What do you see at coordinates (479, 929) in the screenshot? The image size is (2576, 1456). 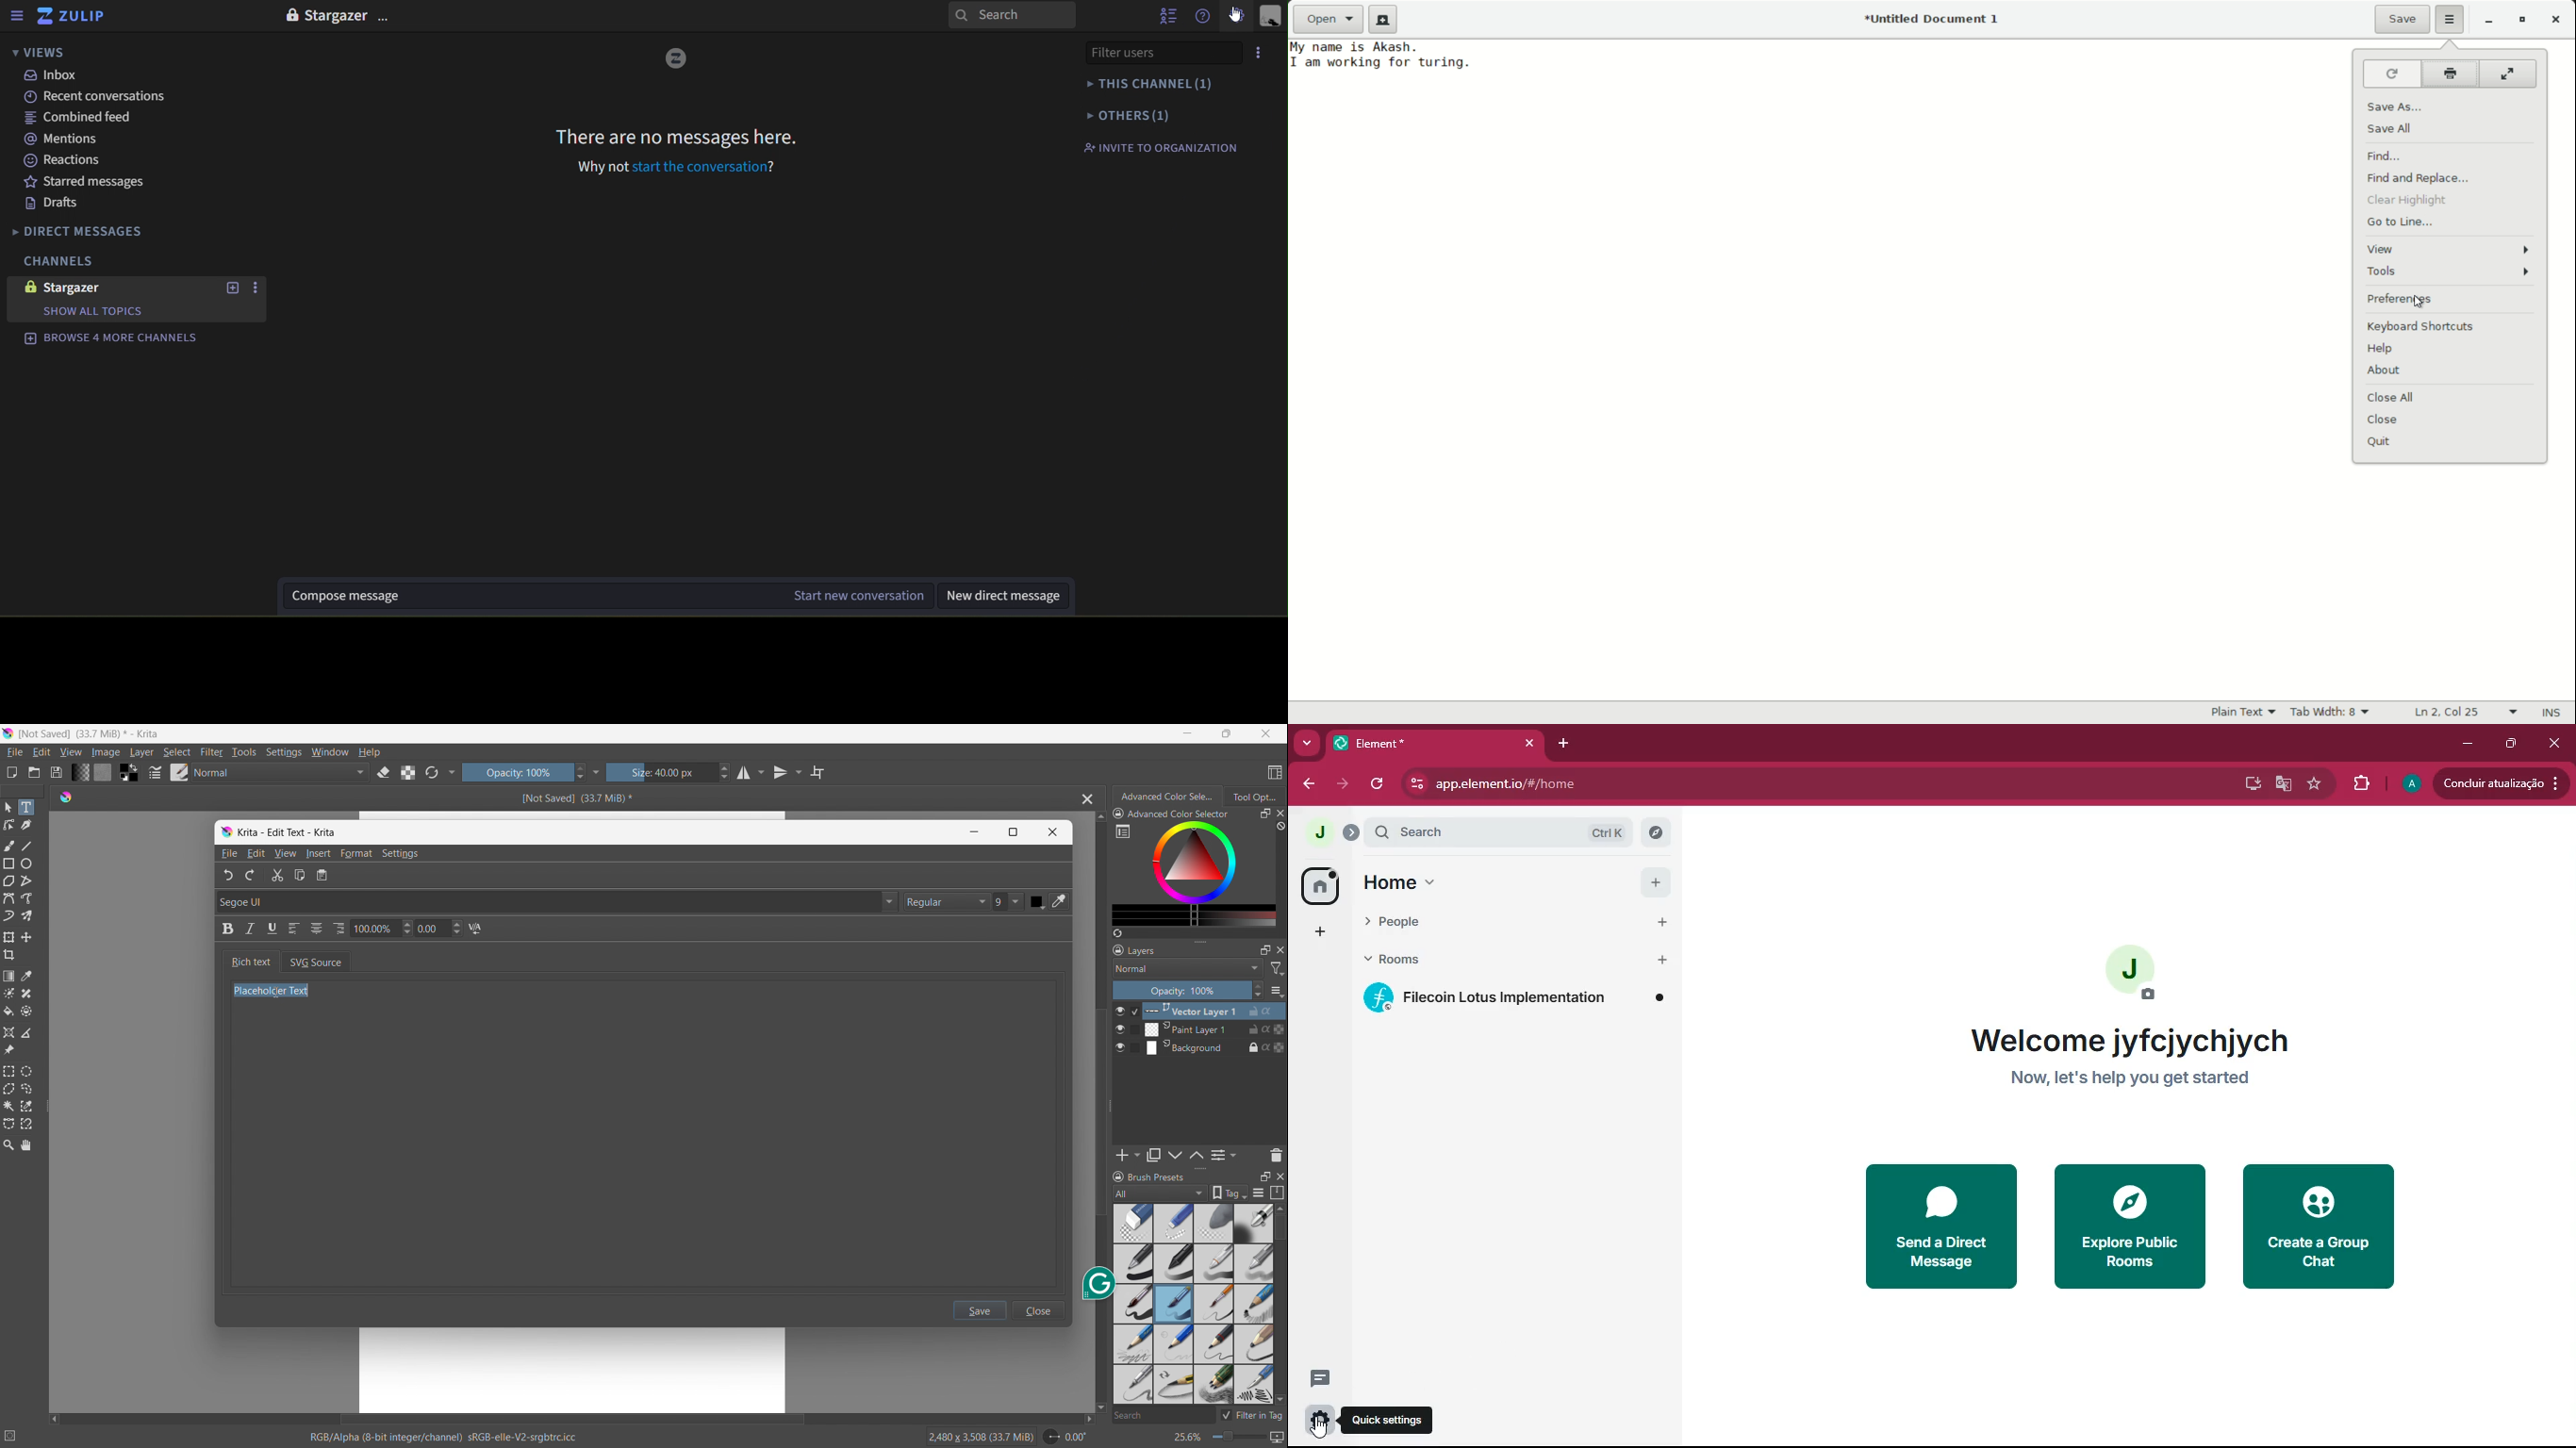 I see `N/A` at bounding box center [479, 929].